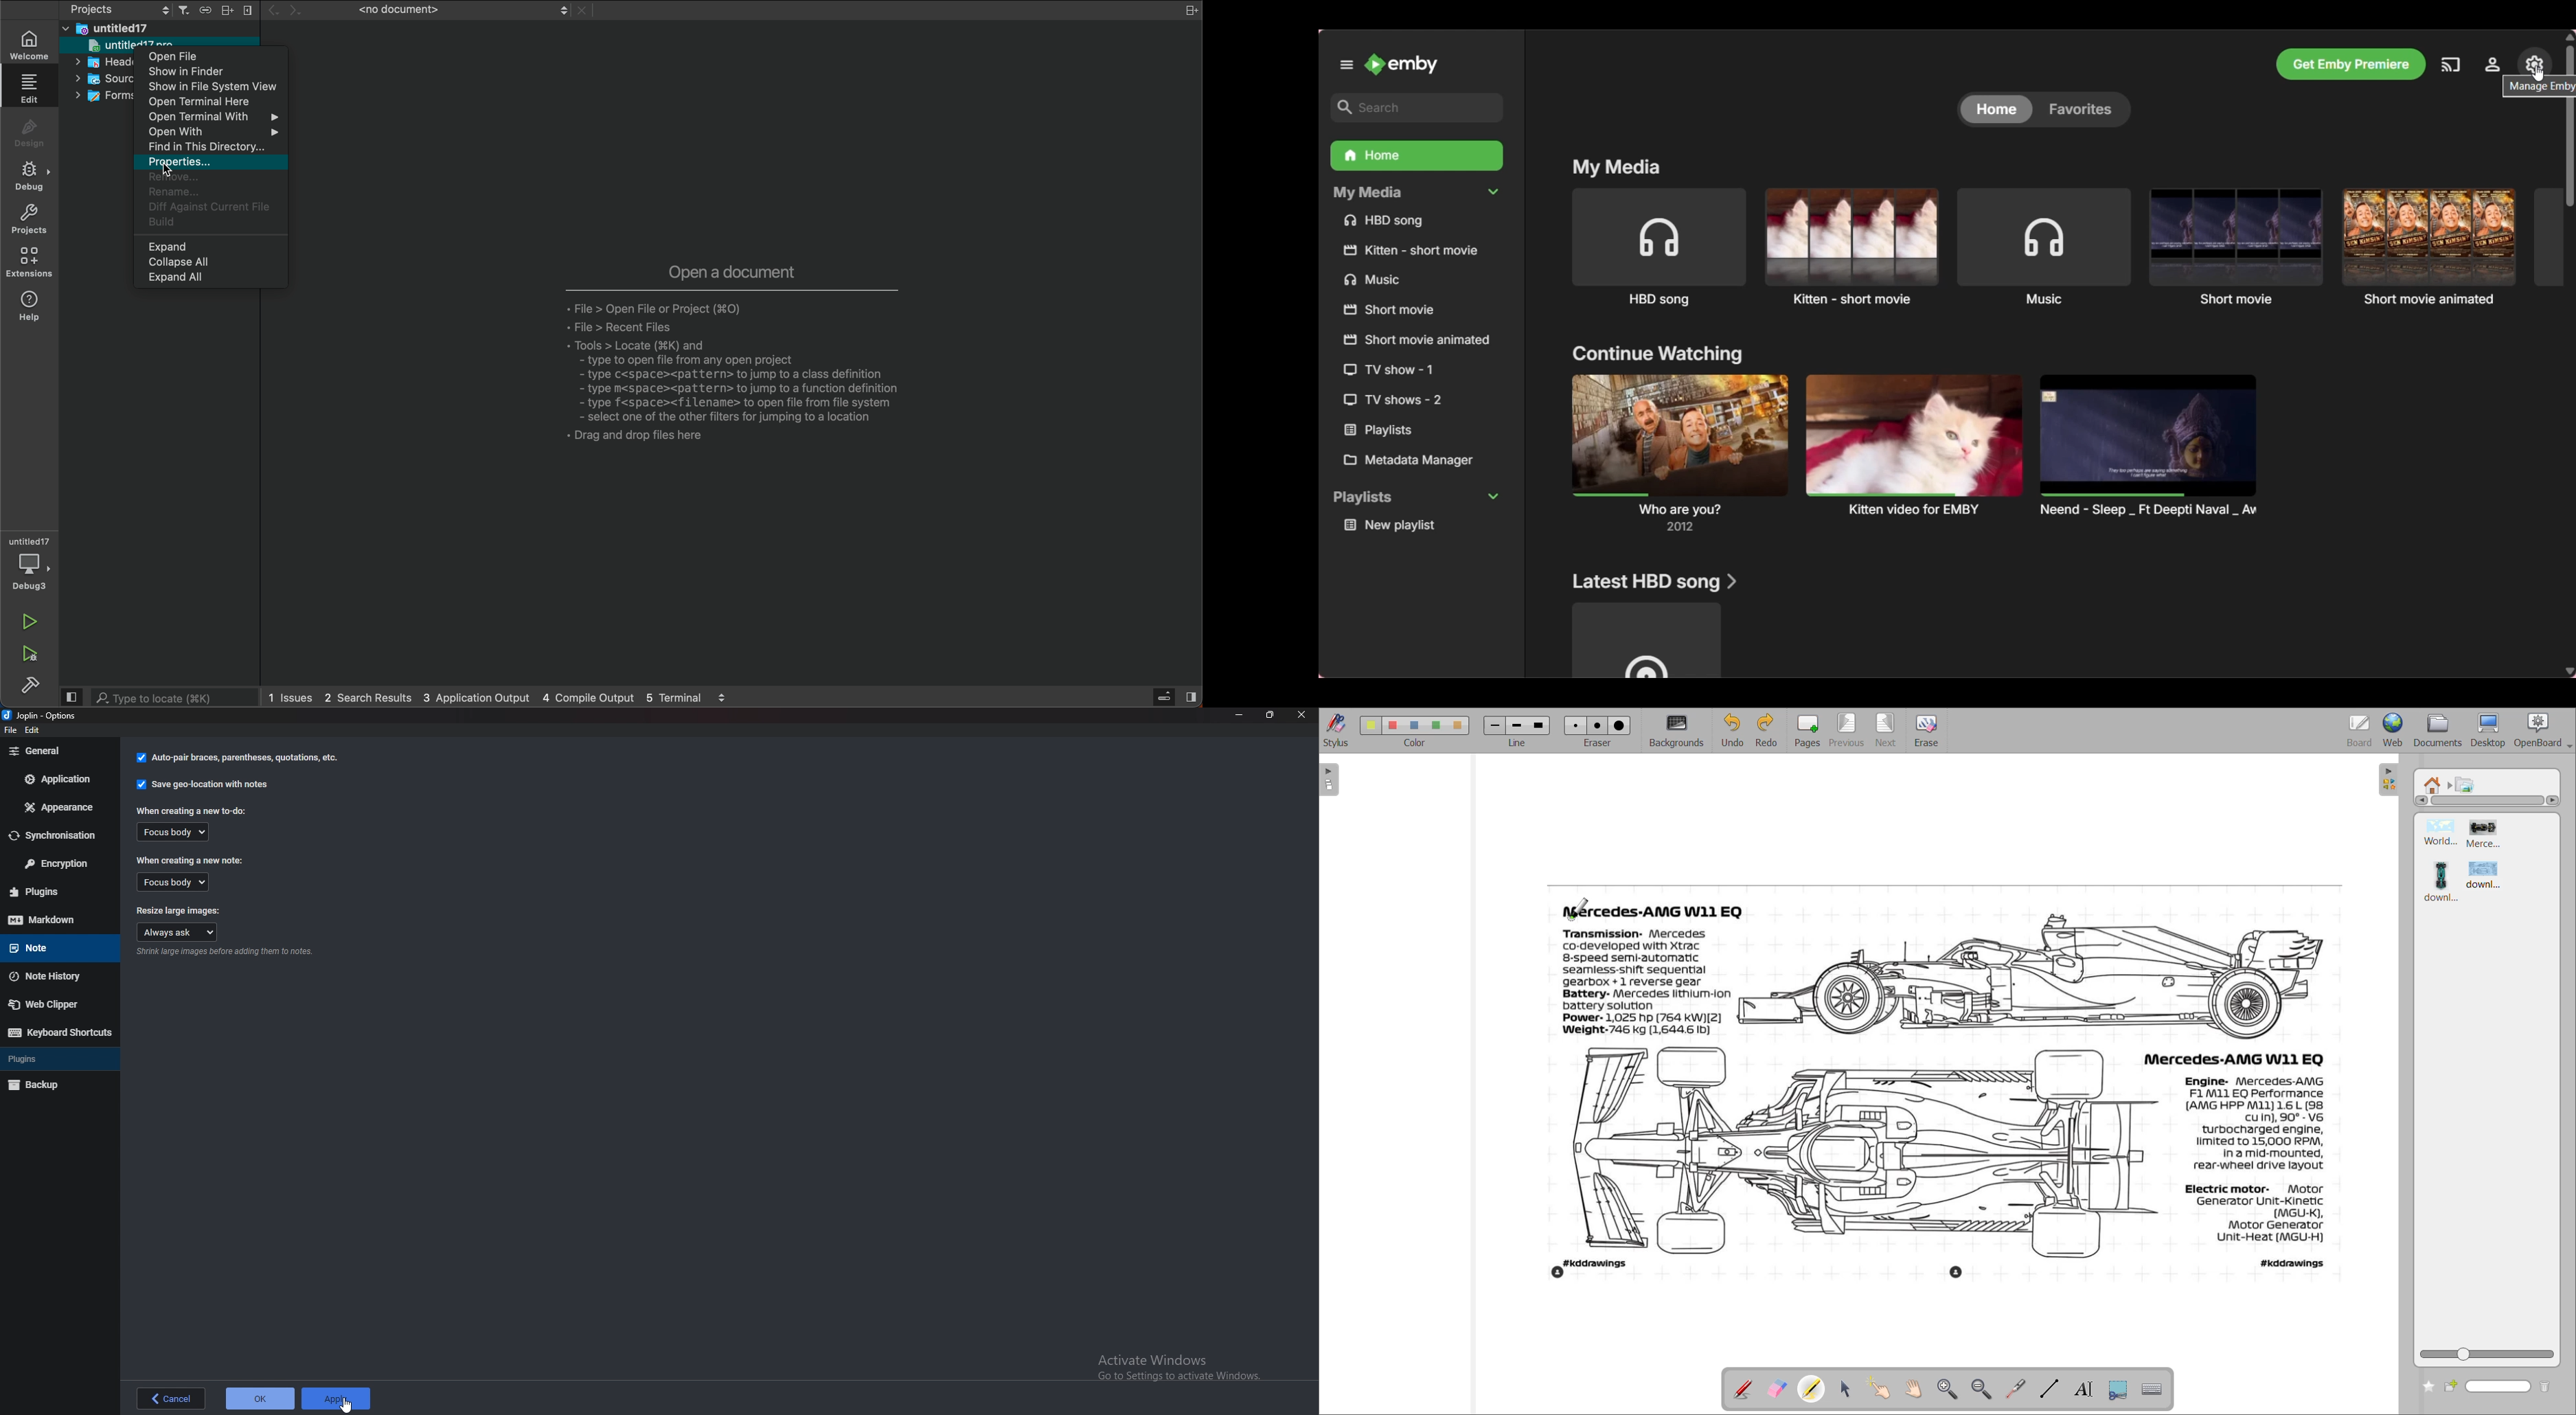  Describe the element at coordinates (179, 882) in the screenshot. I see `Focus body` at that location.